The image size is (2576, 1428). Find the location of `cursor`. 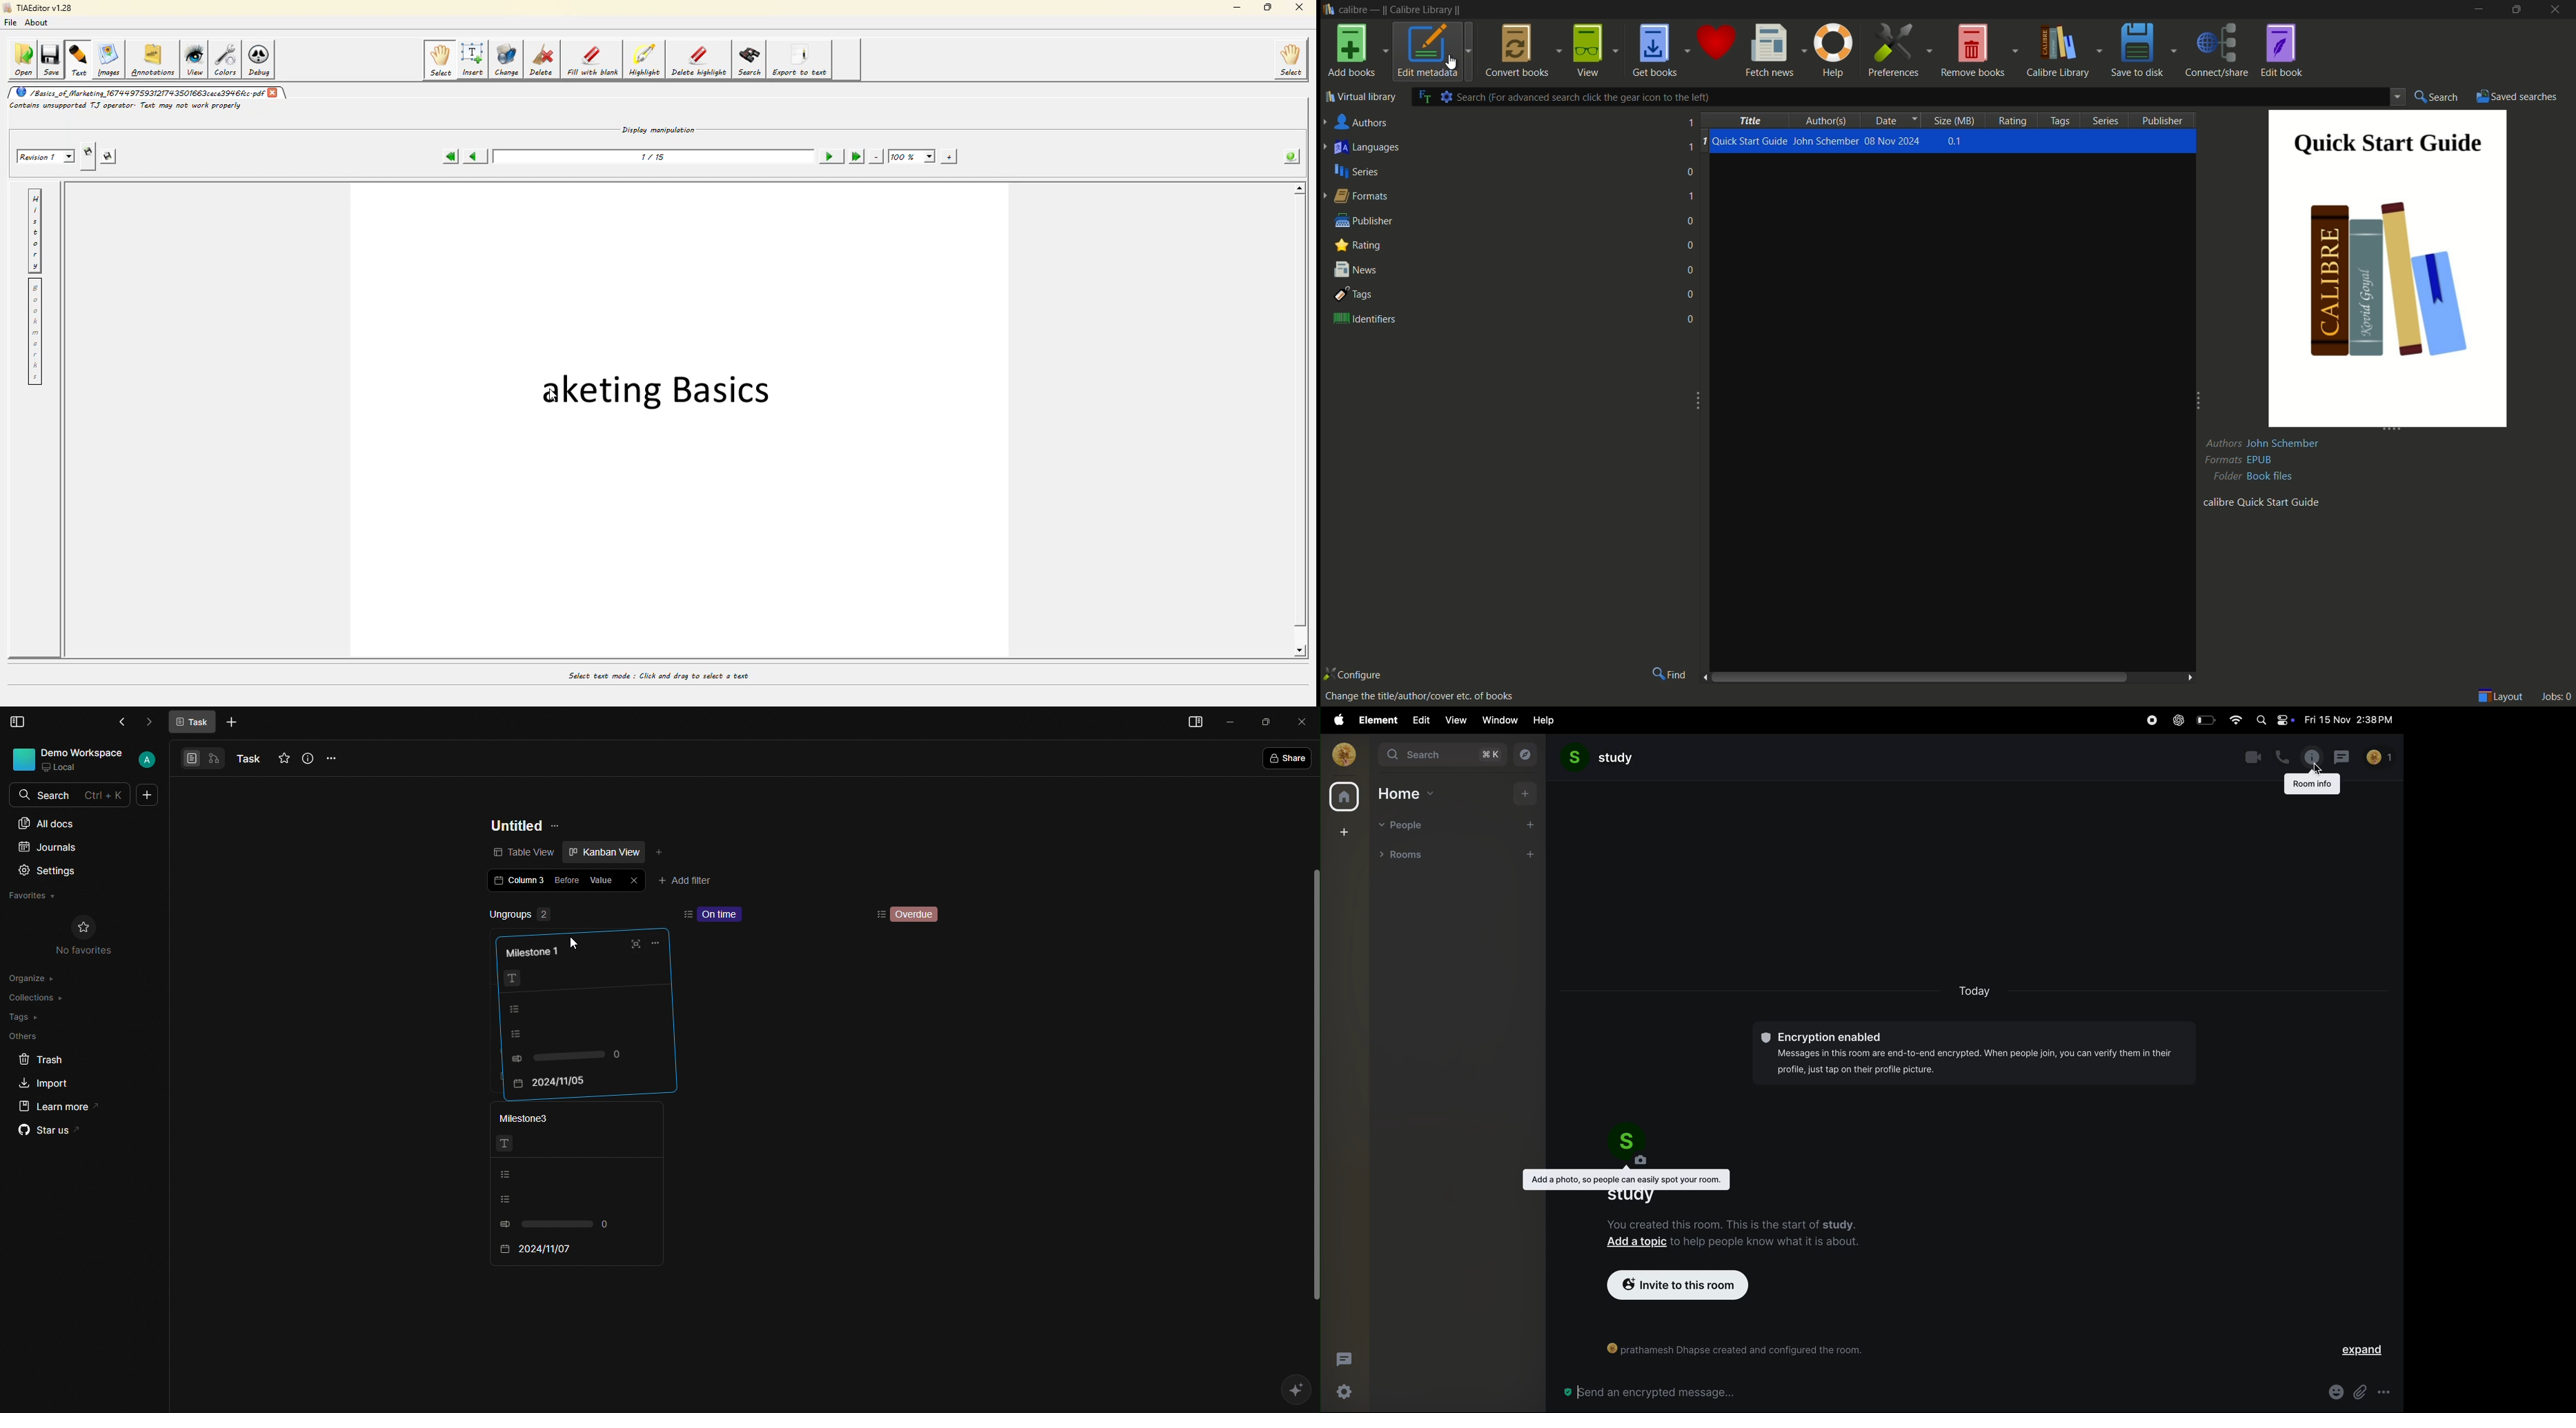

cursor is located at coordinates (2316, 767).